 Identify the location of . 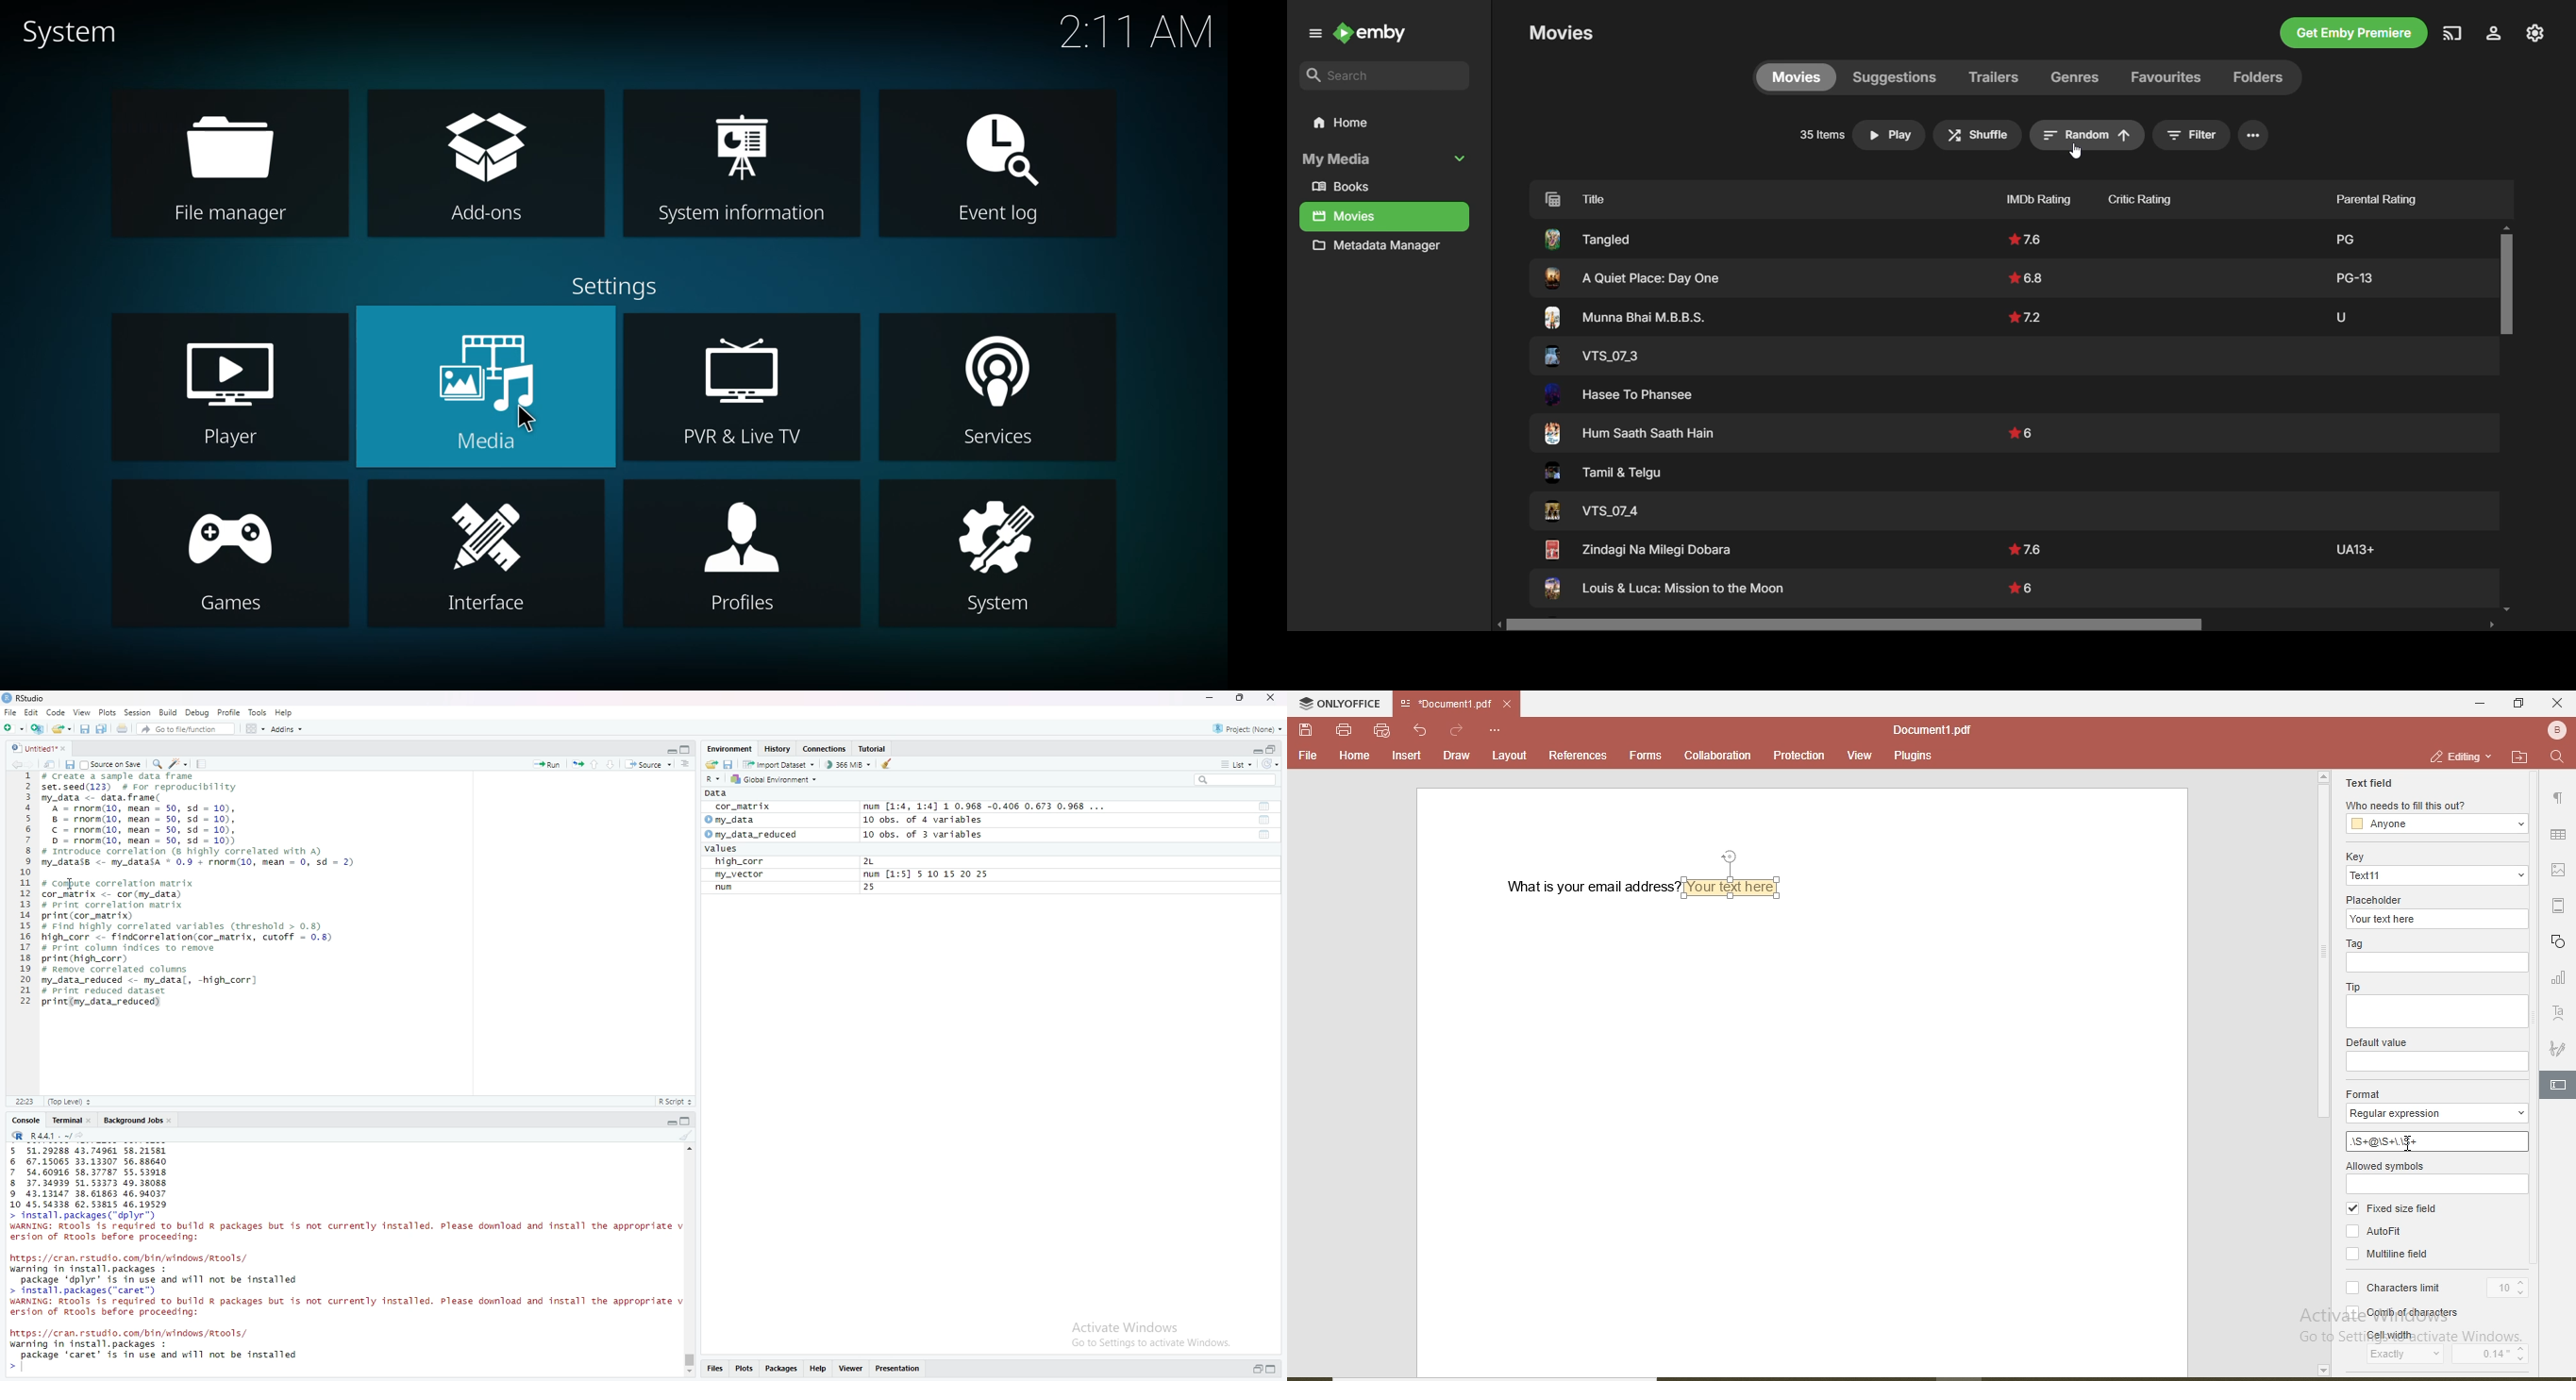
(2027, 317).